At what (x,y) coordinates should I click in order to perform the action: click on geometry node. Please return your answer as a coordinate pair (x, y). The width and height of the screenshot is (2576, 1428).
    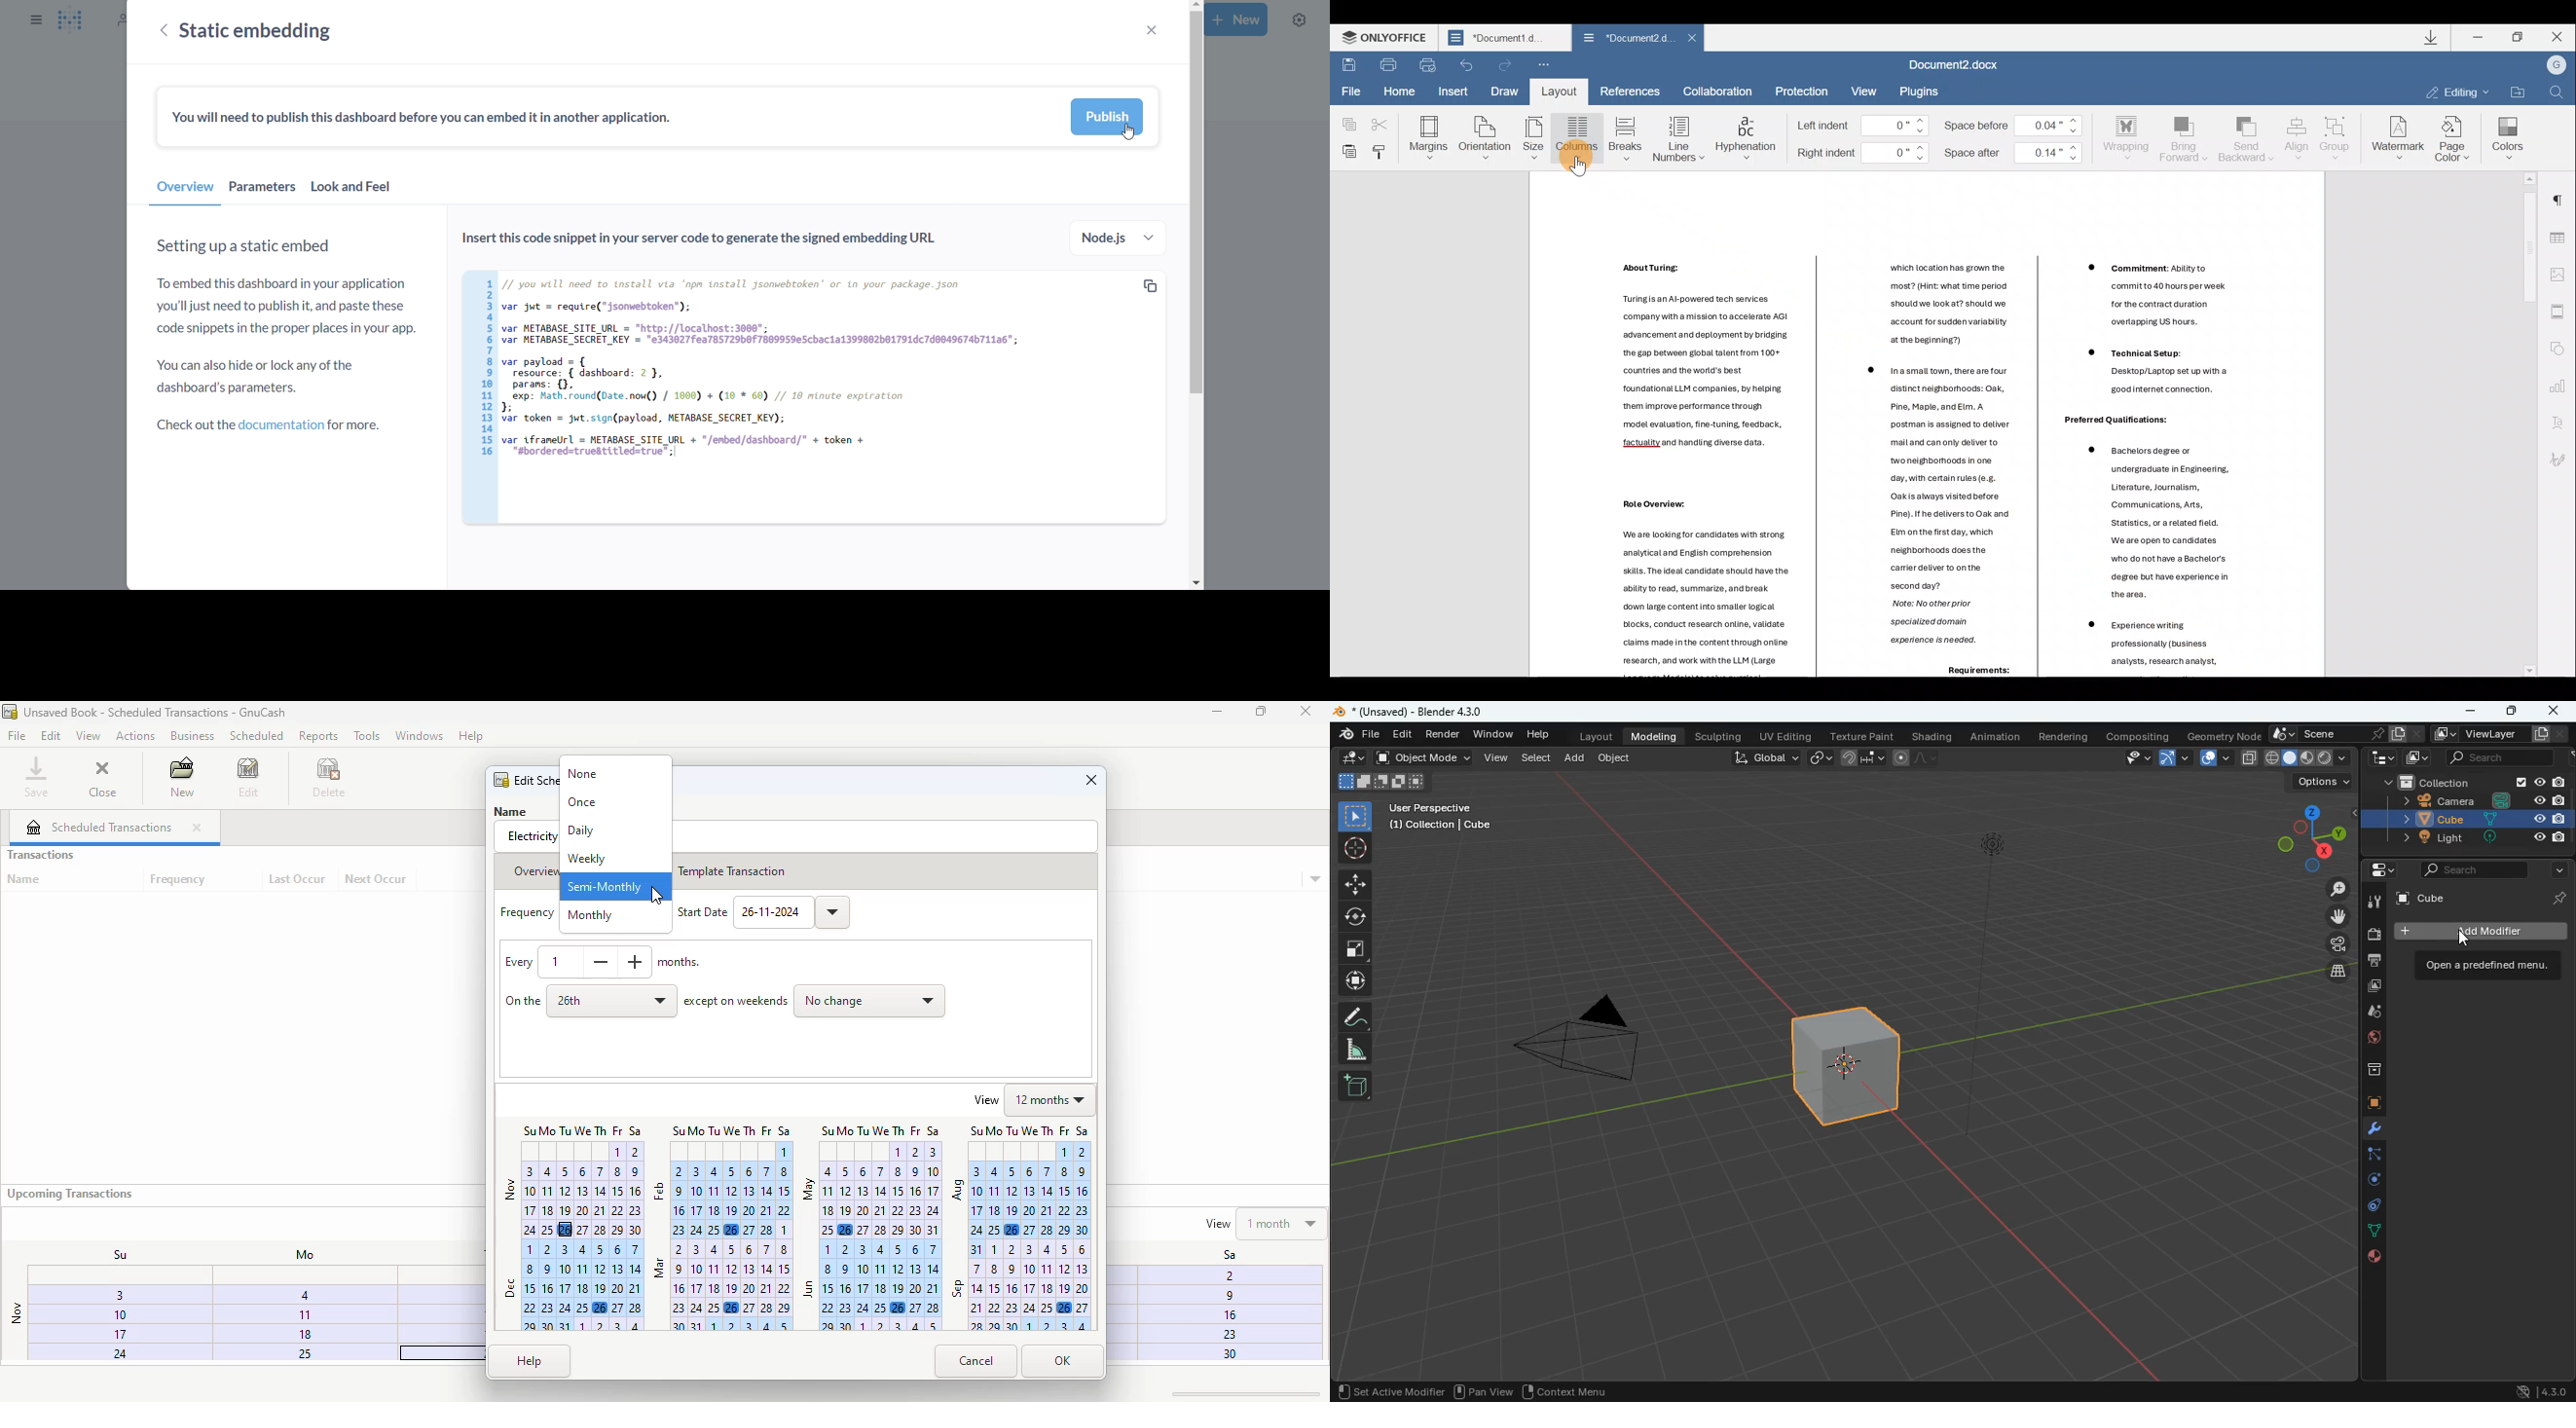
    Looking at the image, I should click on (2219, 735).